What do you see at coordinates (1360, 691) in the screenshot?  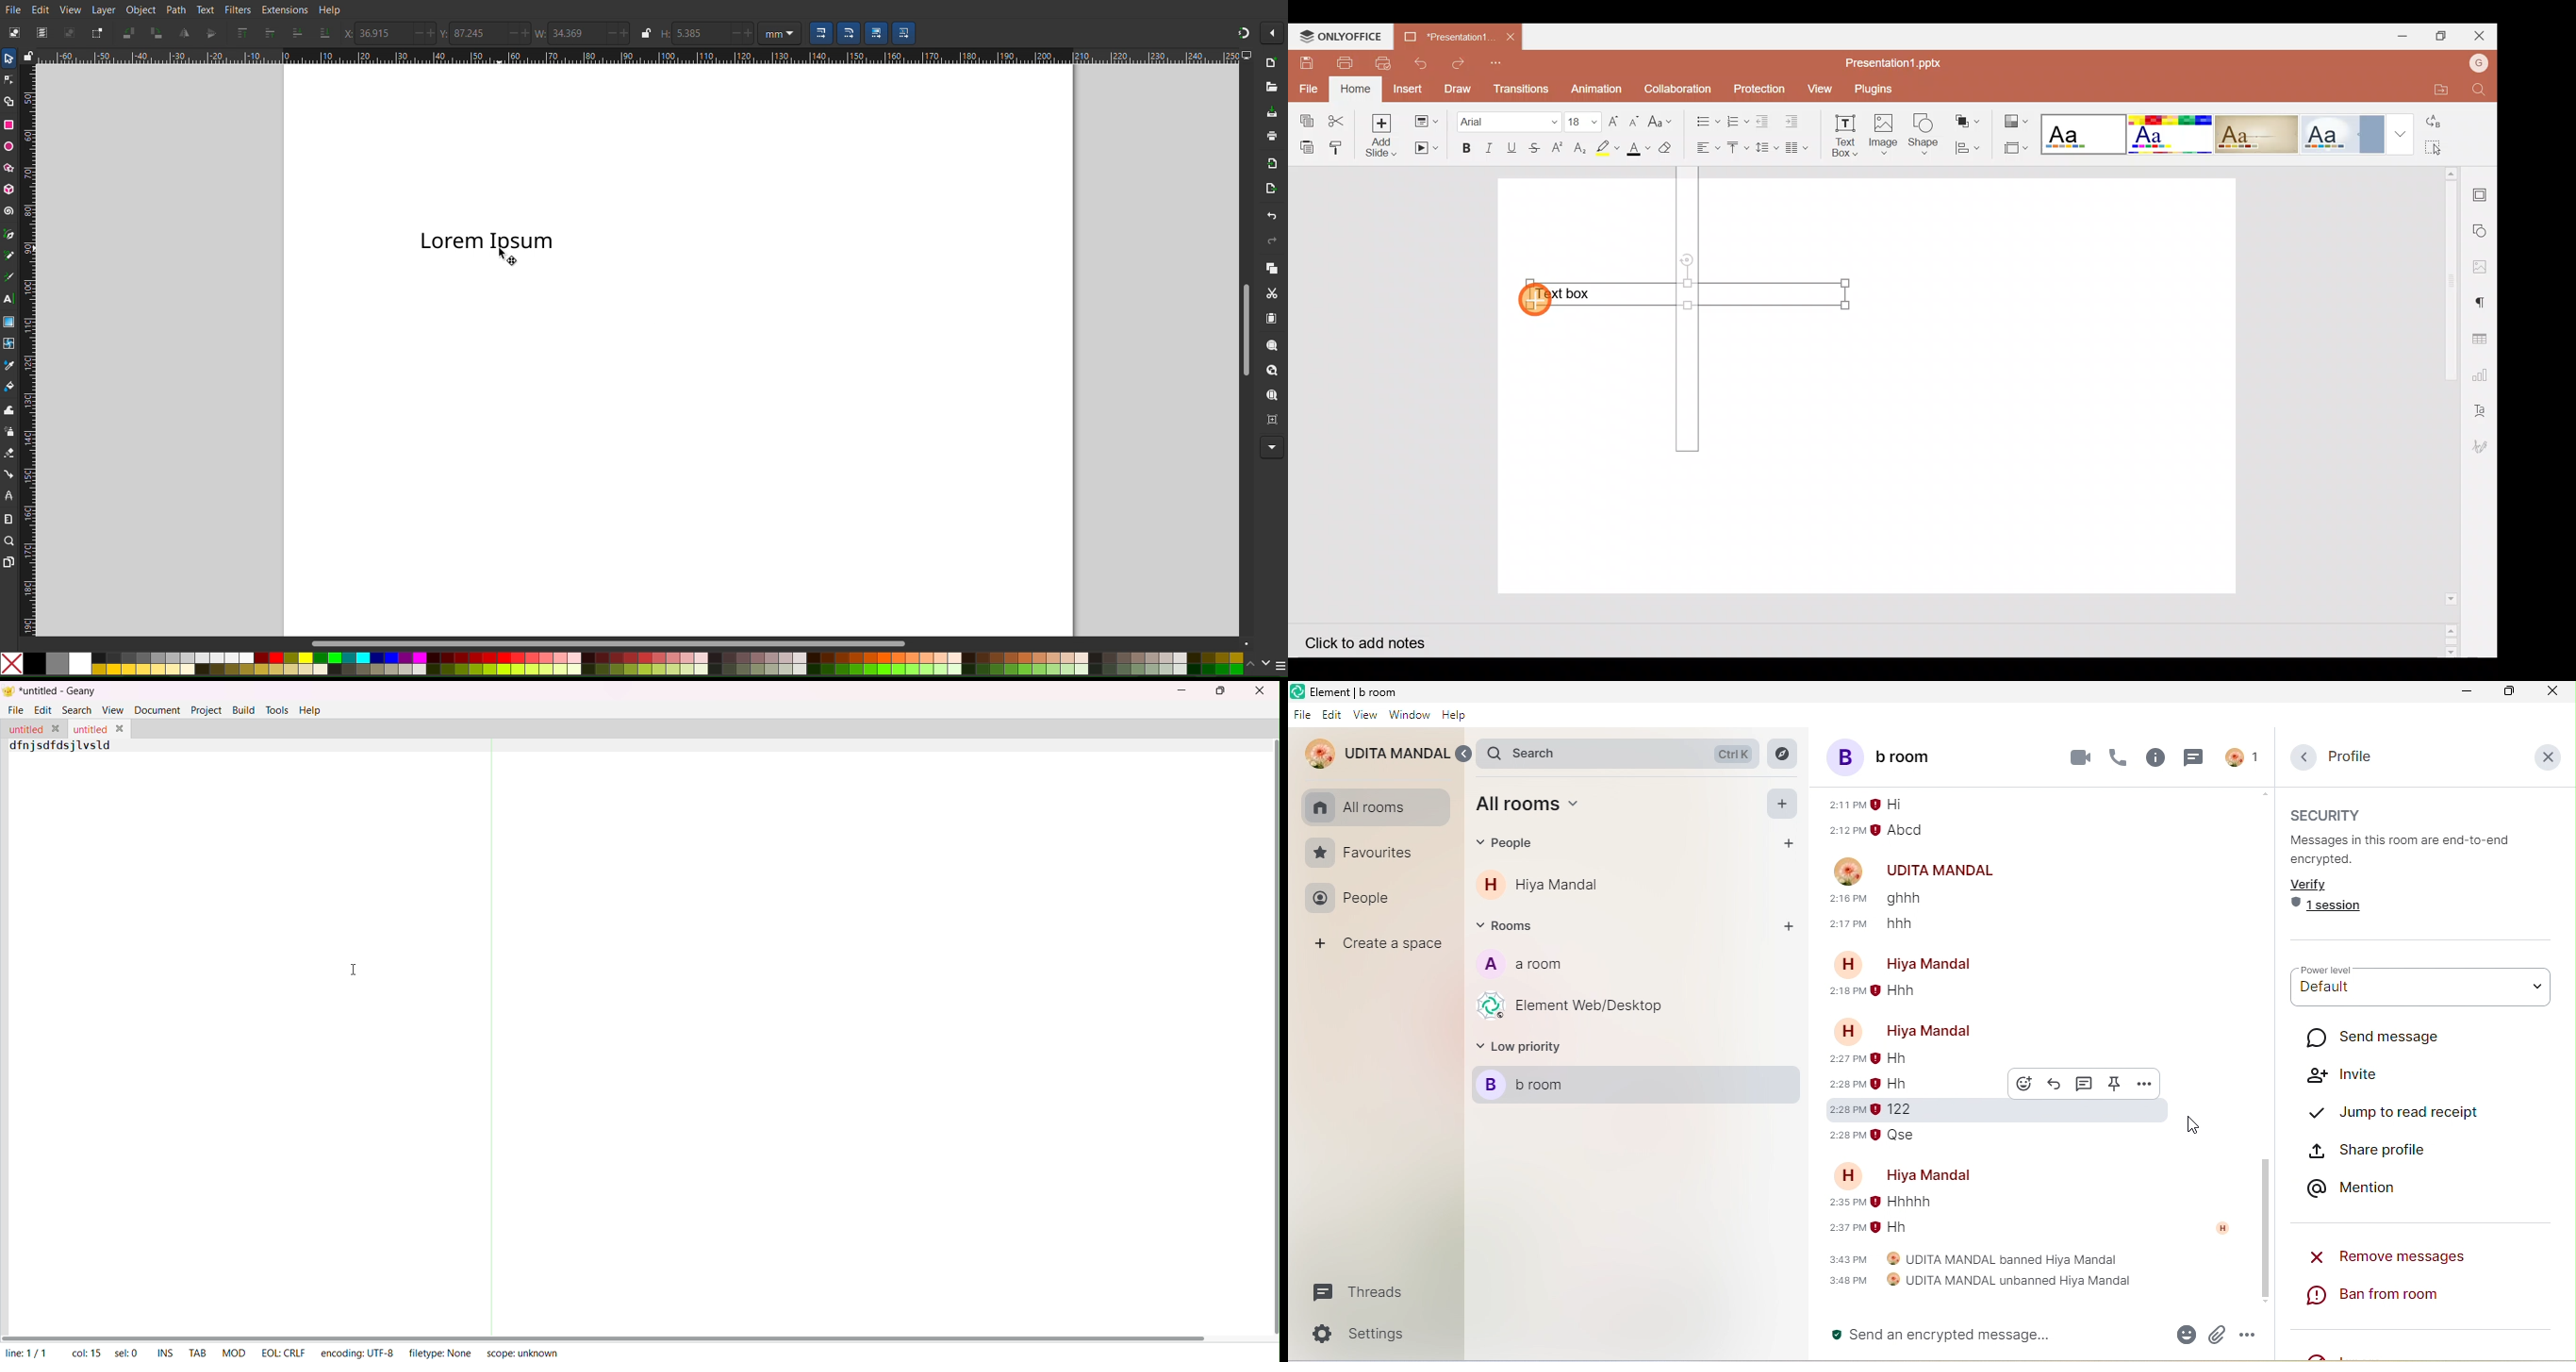 I see `element b room` at bounding box center [1360, 691].